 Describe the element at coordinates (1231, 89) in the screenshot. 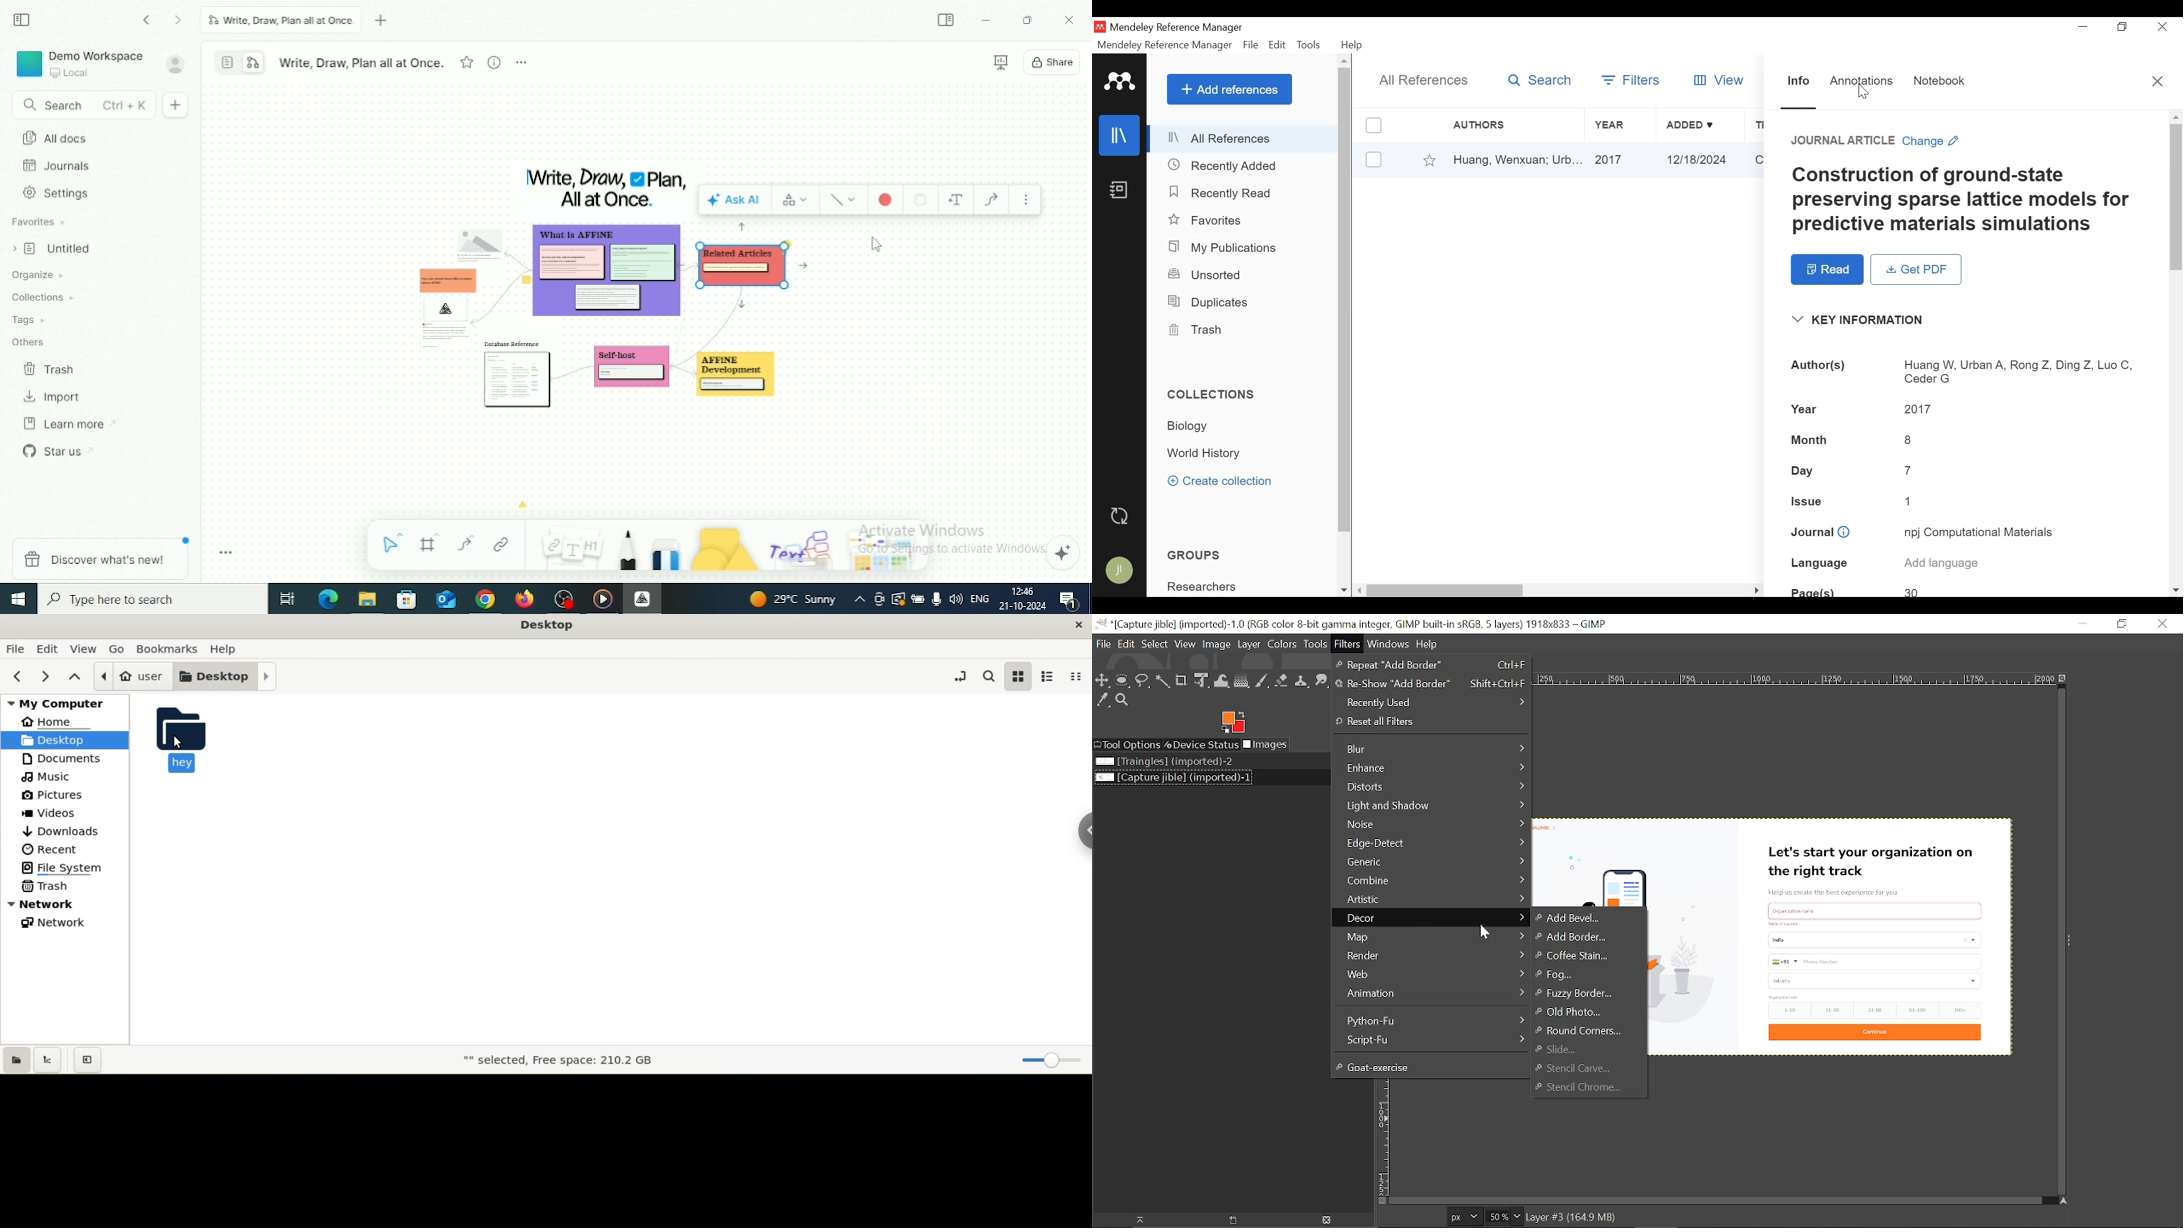

I see `Add Reference` at that location.